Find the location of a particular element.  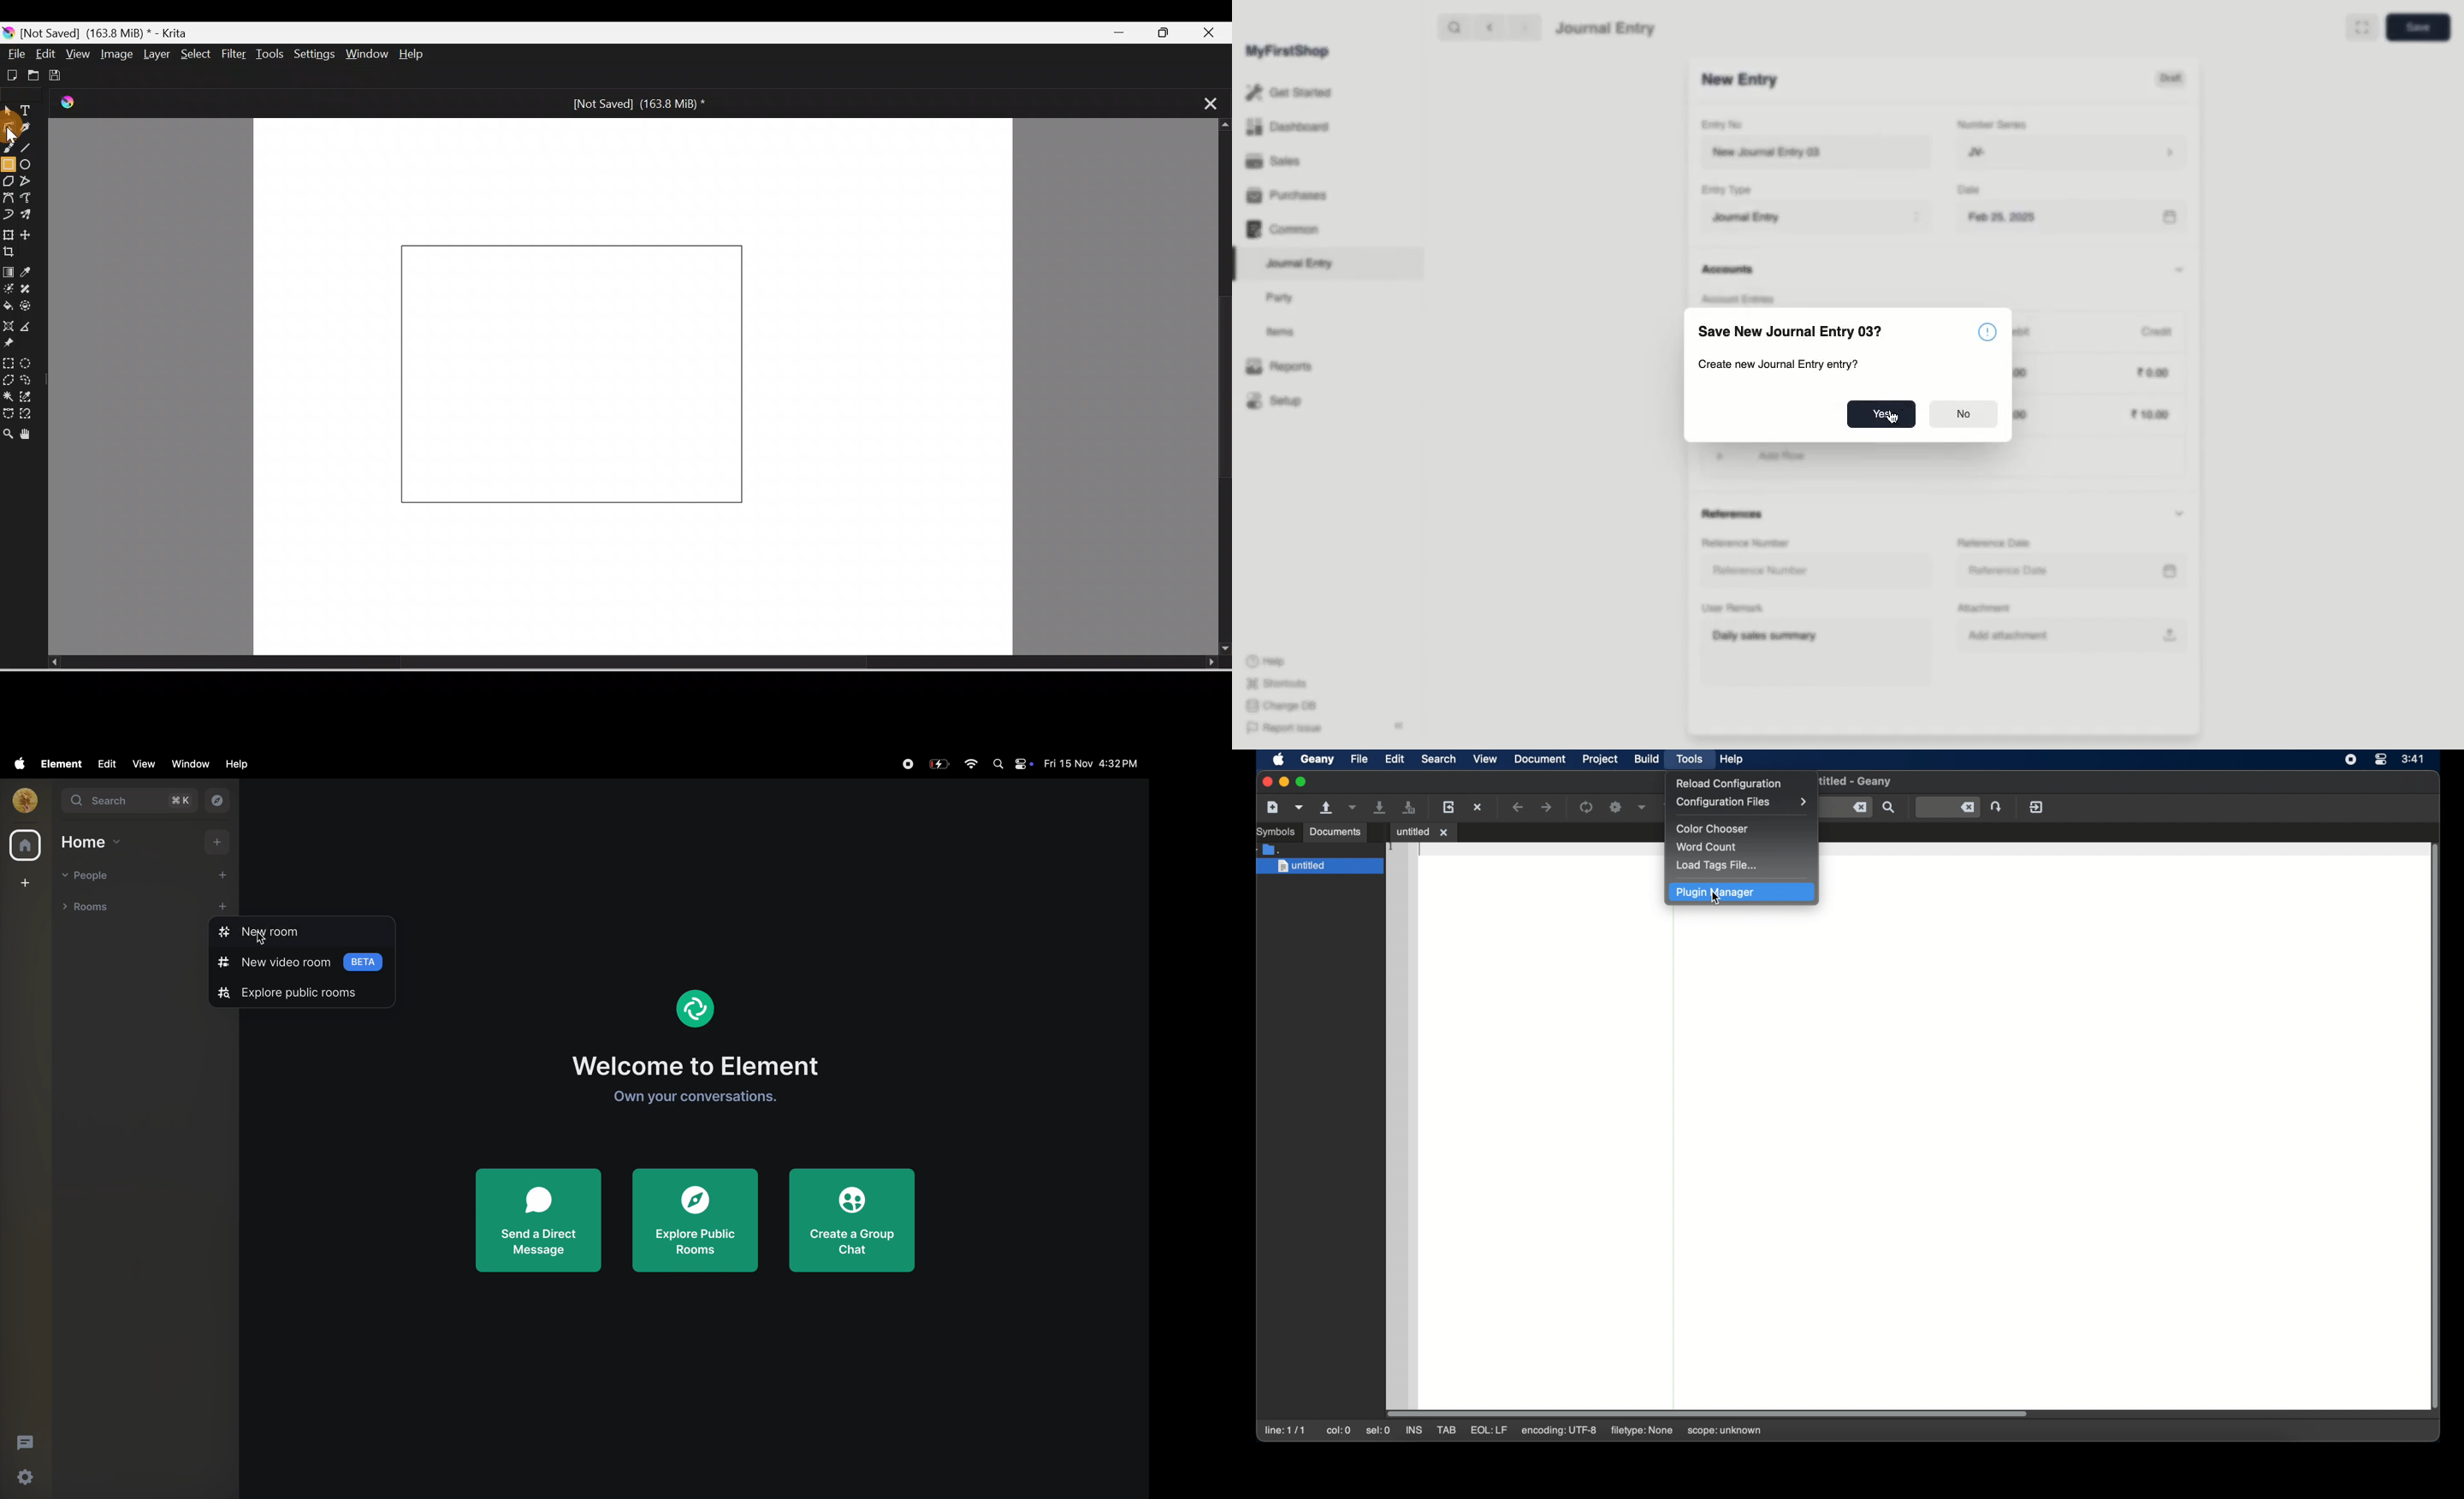

battery is located at coordinates (940, 763).